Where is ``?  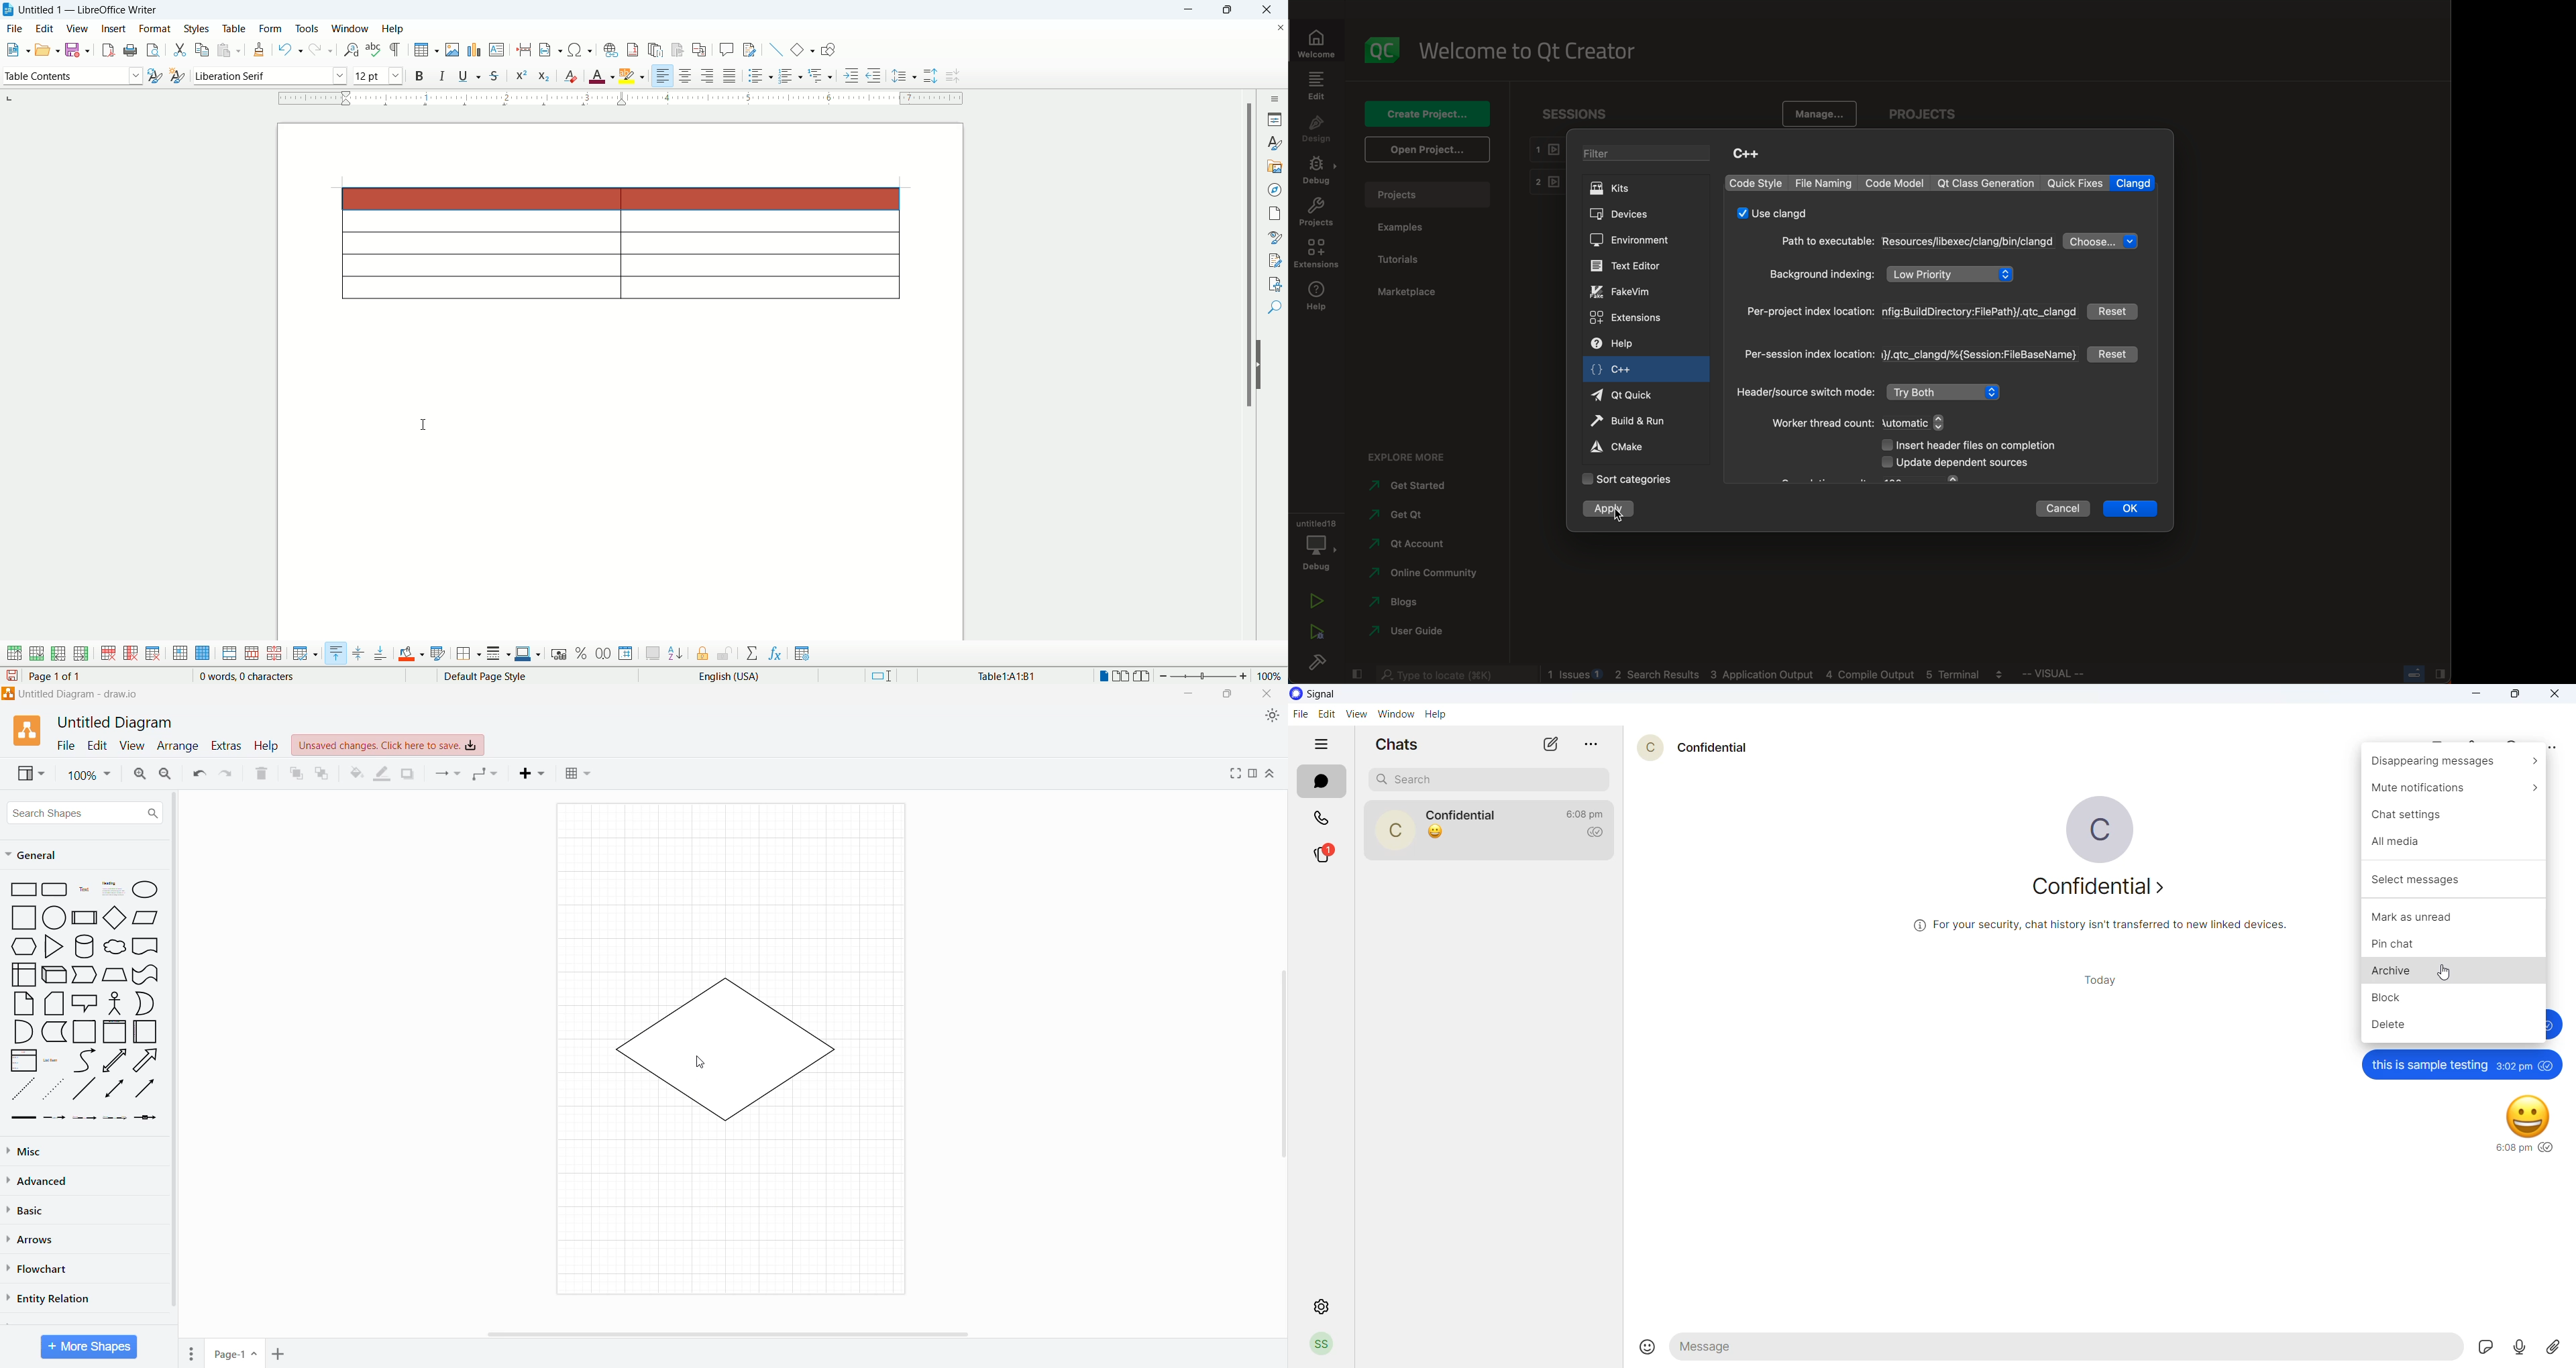  is located at coordinates (2056, 673).